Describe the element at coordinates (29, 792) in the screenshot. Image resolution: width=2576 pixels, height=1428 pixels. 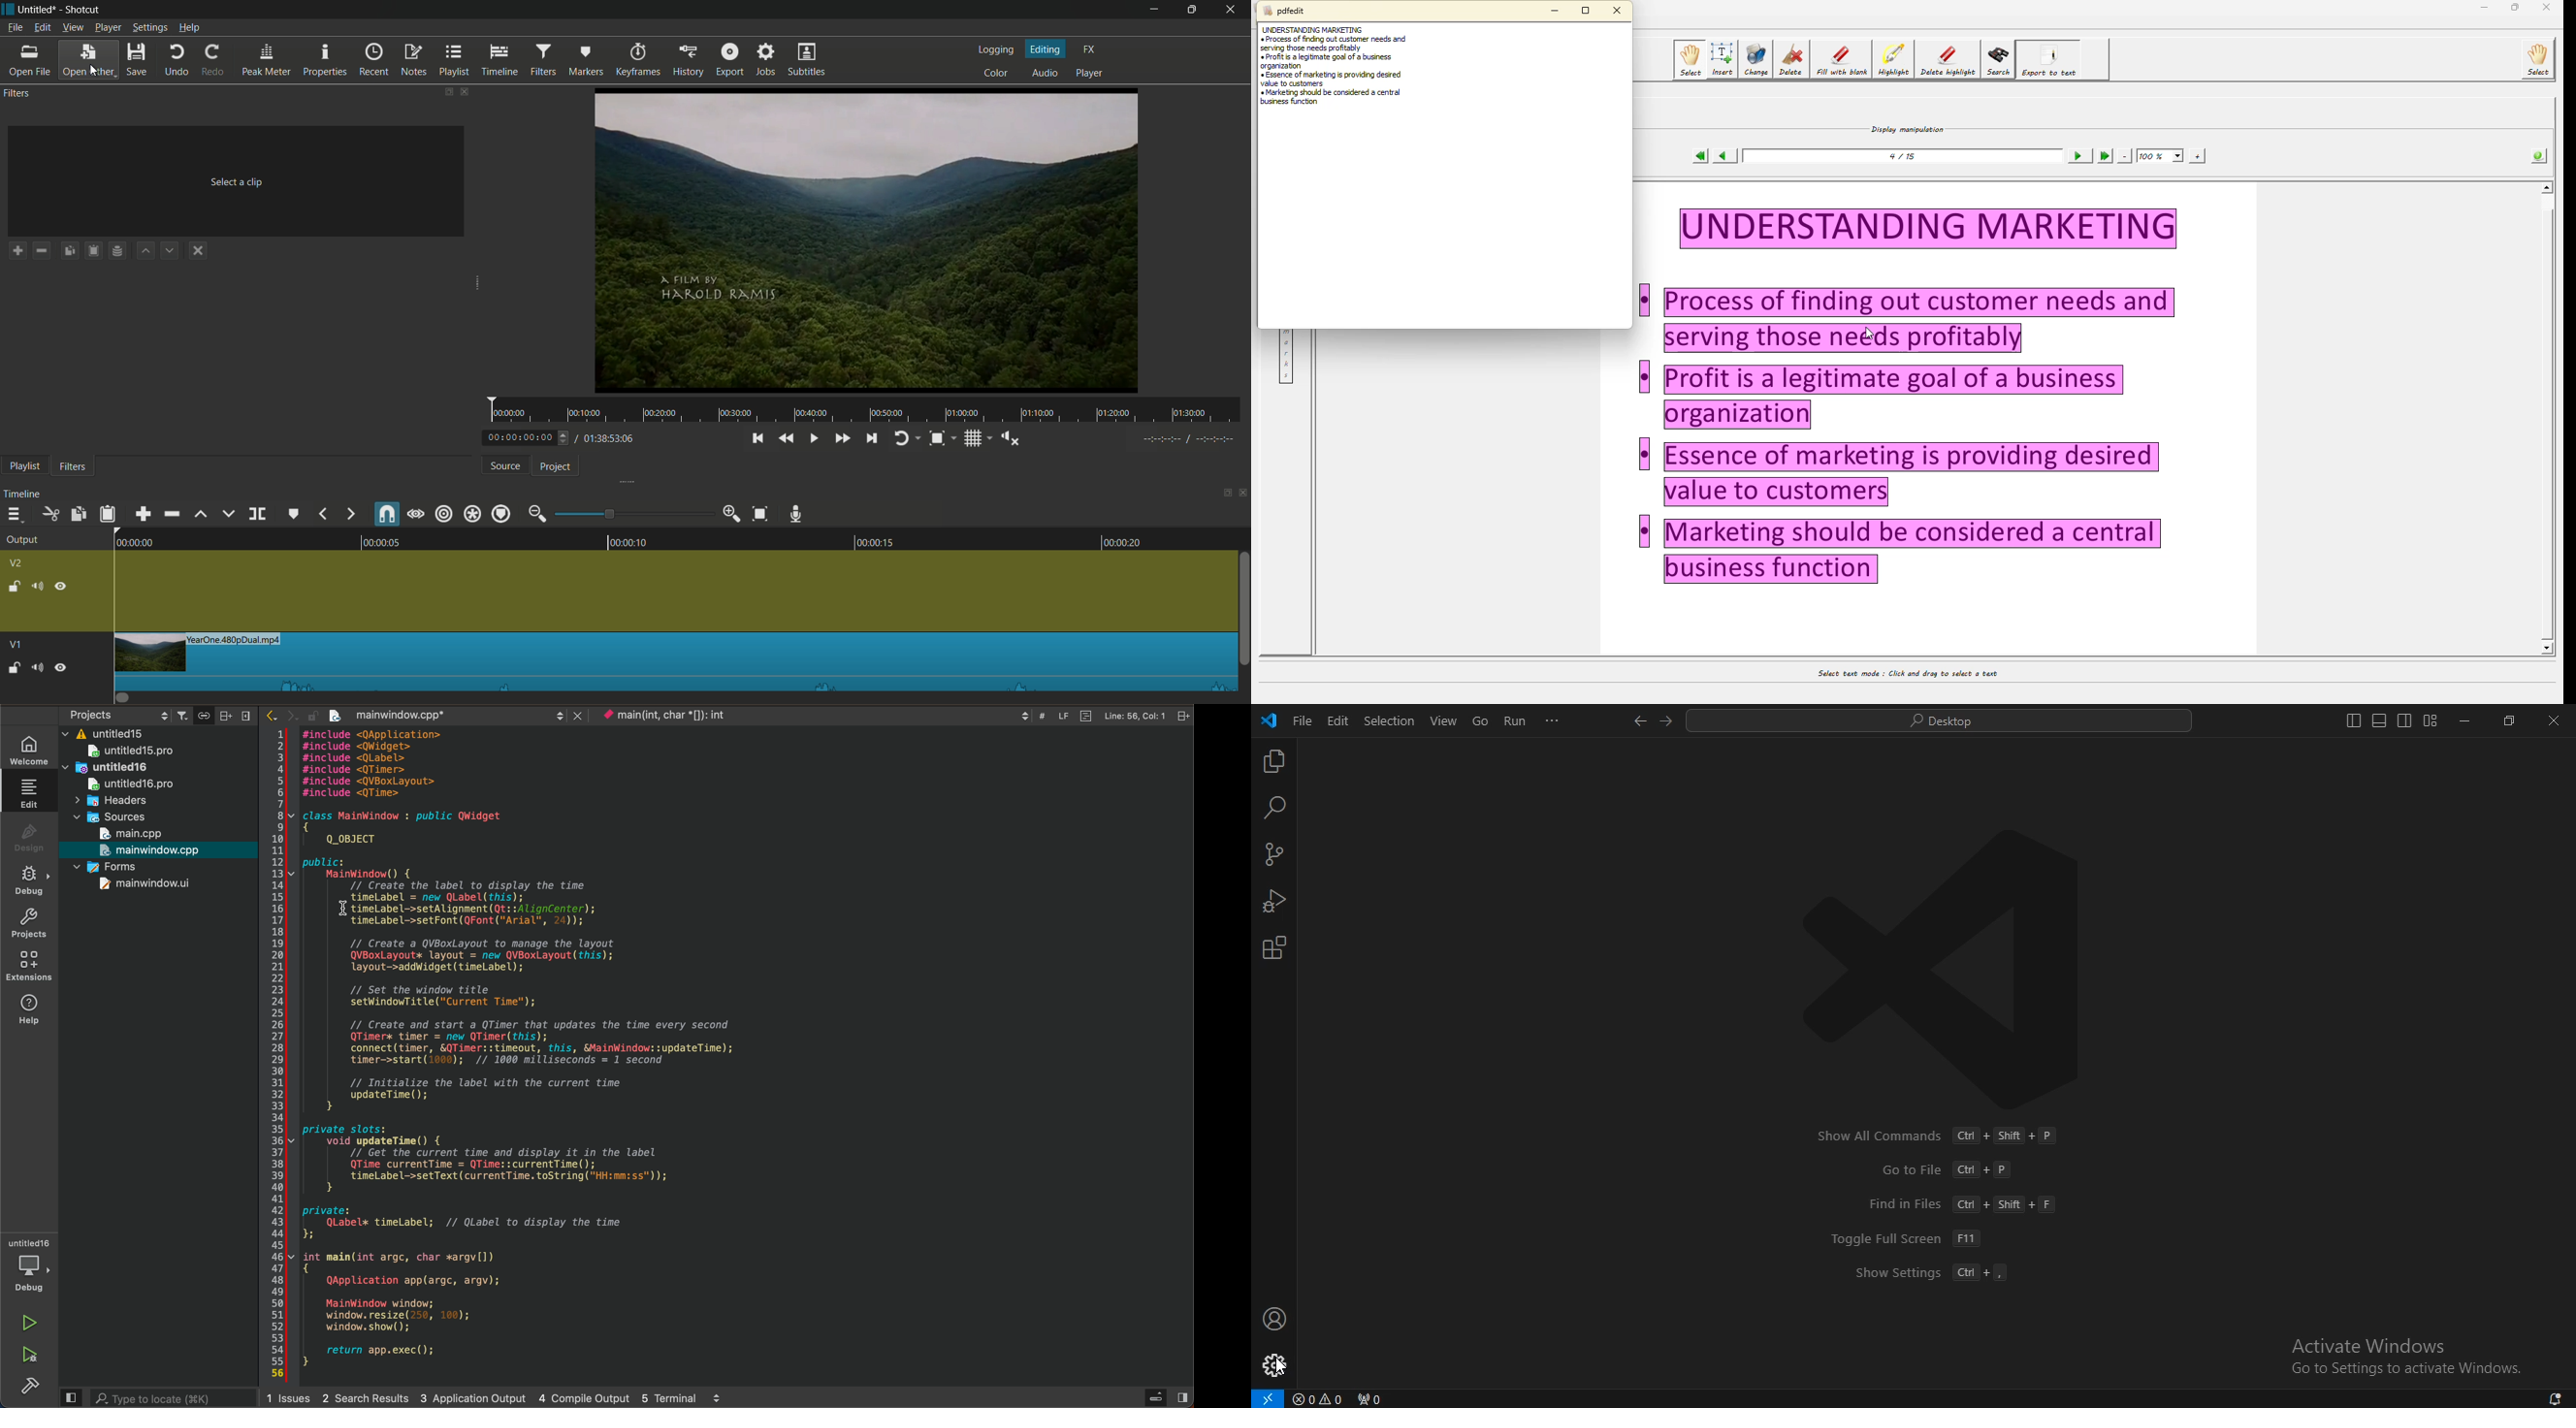
I see `edit` at that location.